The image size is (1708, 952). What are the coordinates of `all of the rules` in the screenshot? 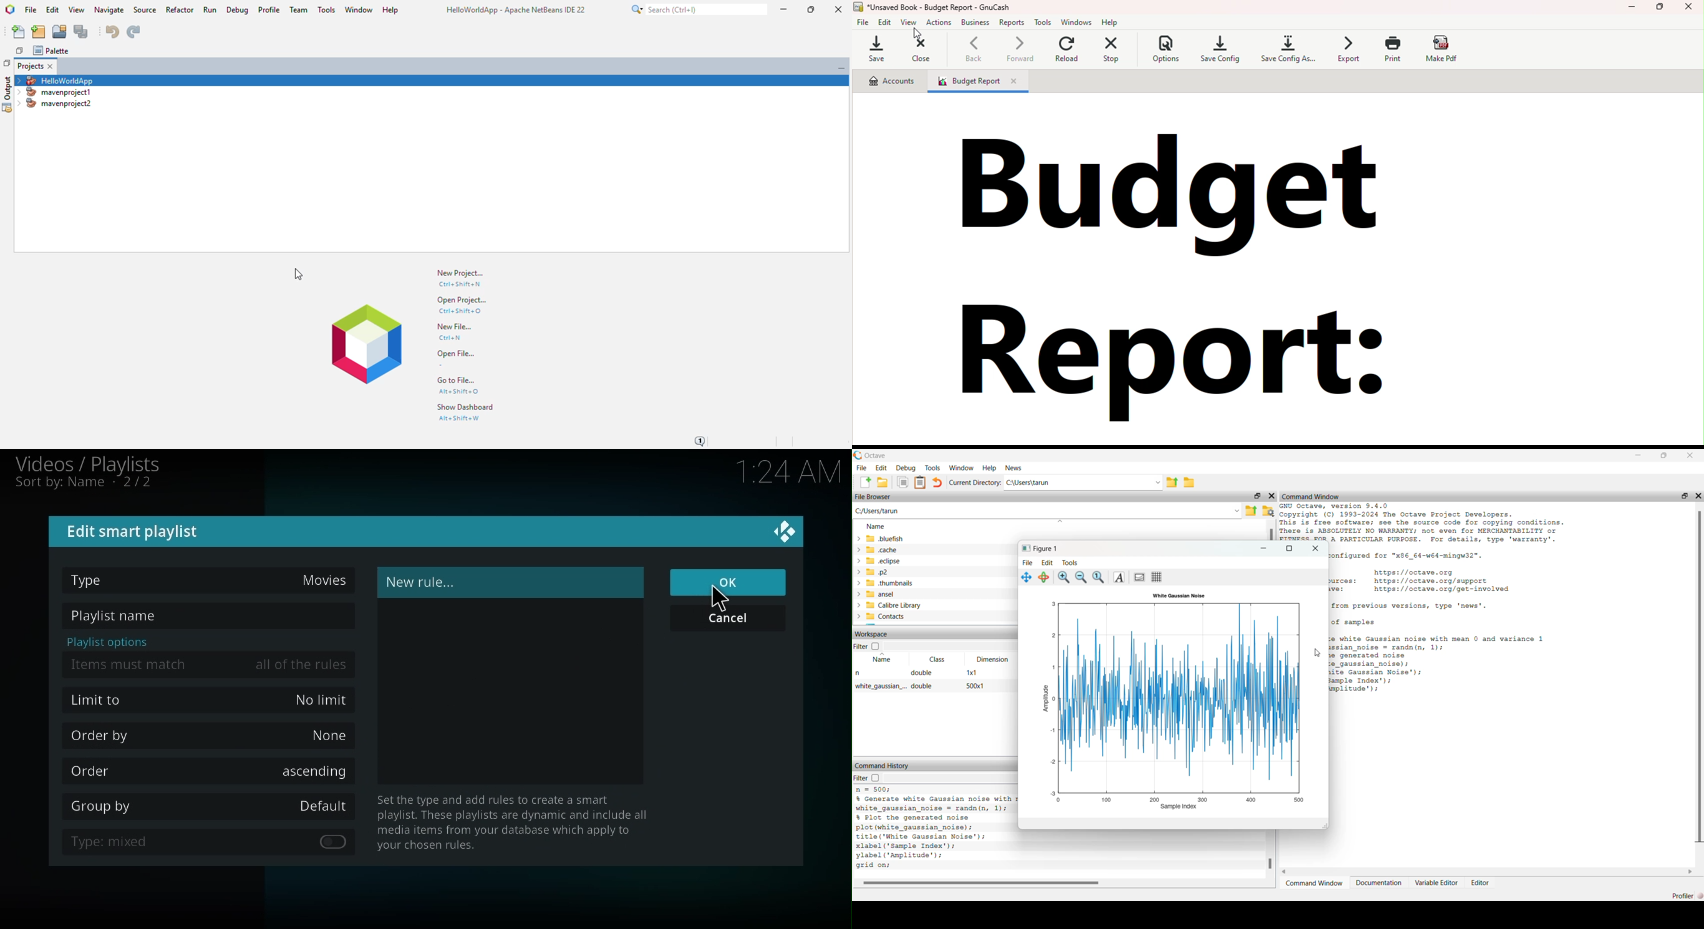 It's located at (301, 663).